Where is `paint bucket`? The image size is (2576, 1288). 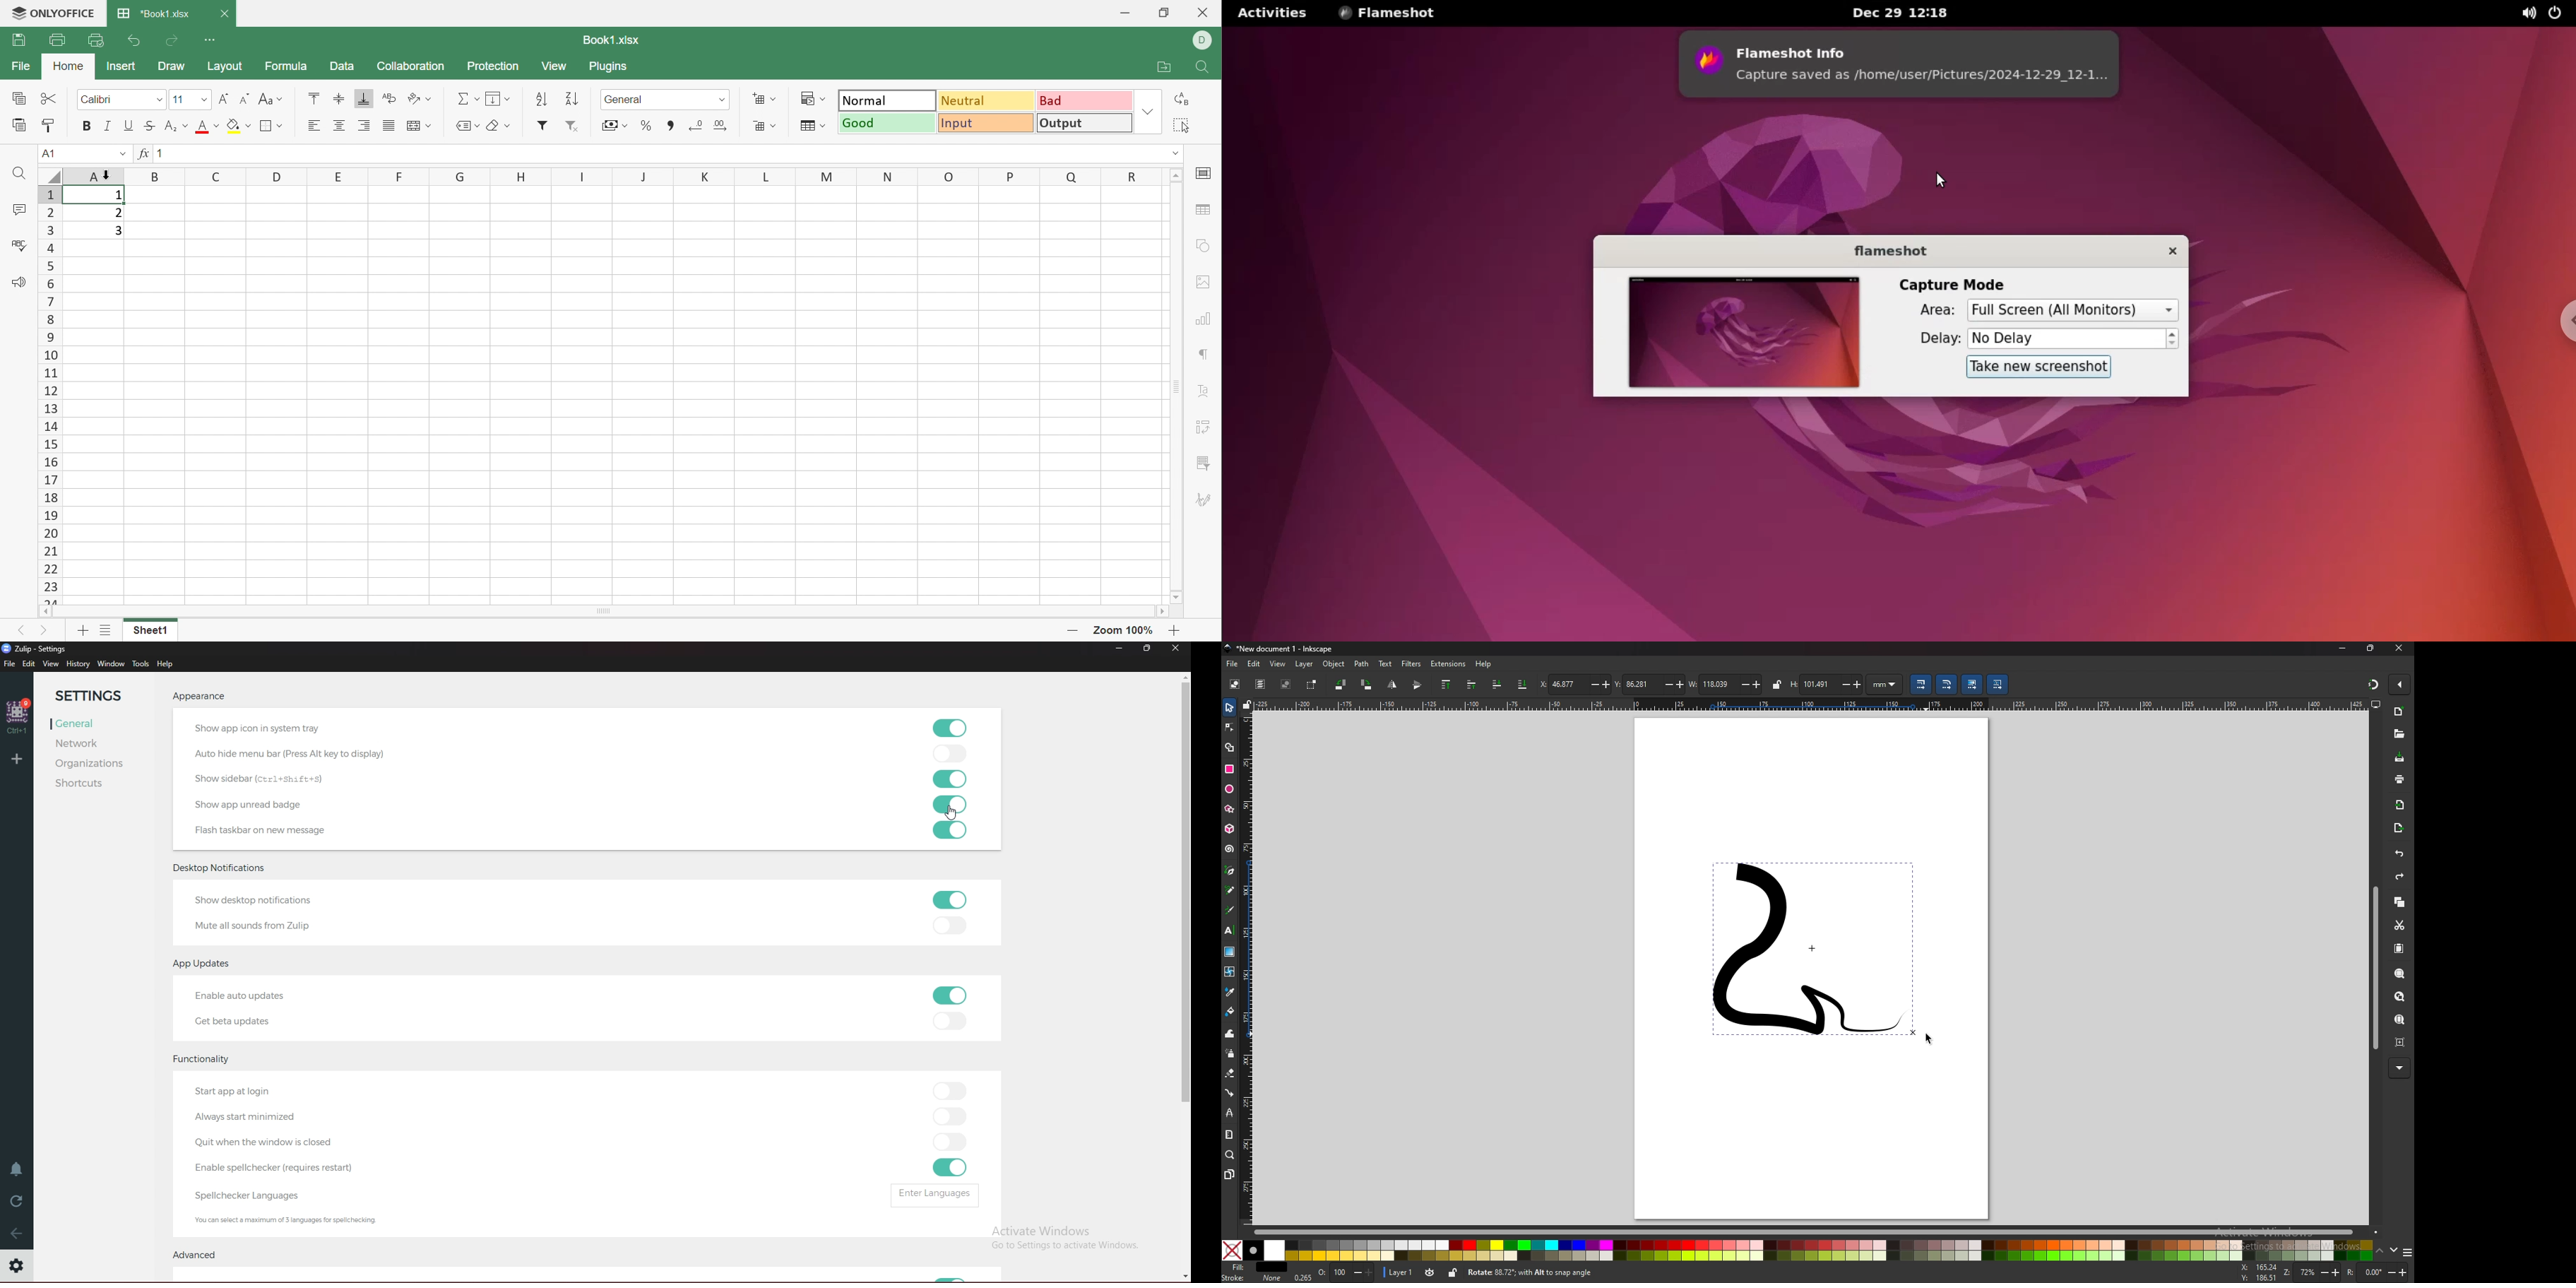 paint bucket is located at coordinates (1230, 1011).